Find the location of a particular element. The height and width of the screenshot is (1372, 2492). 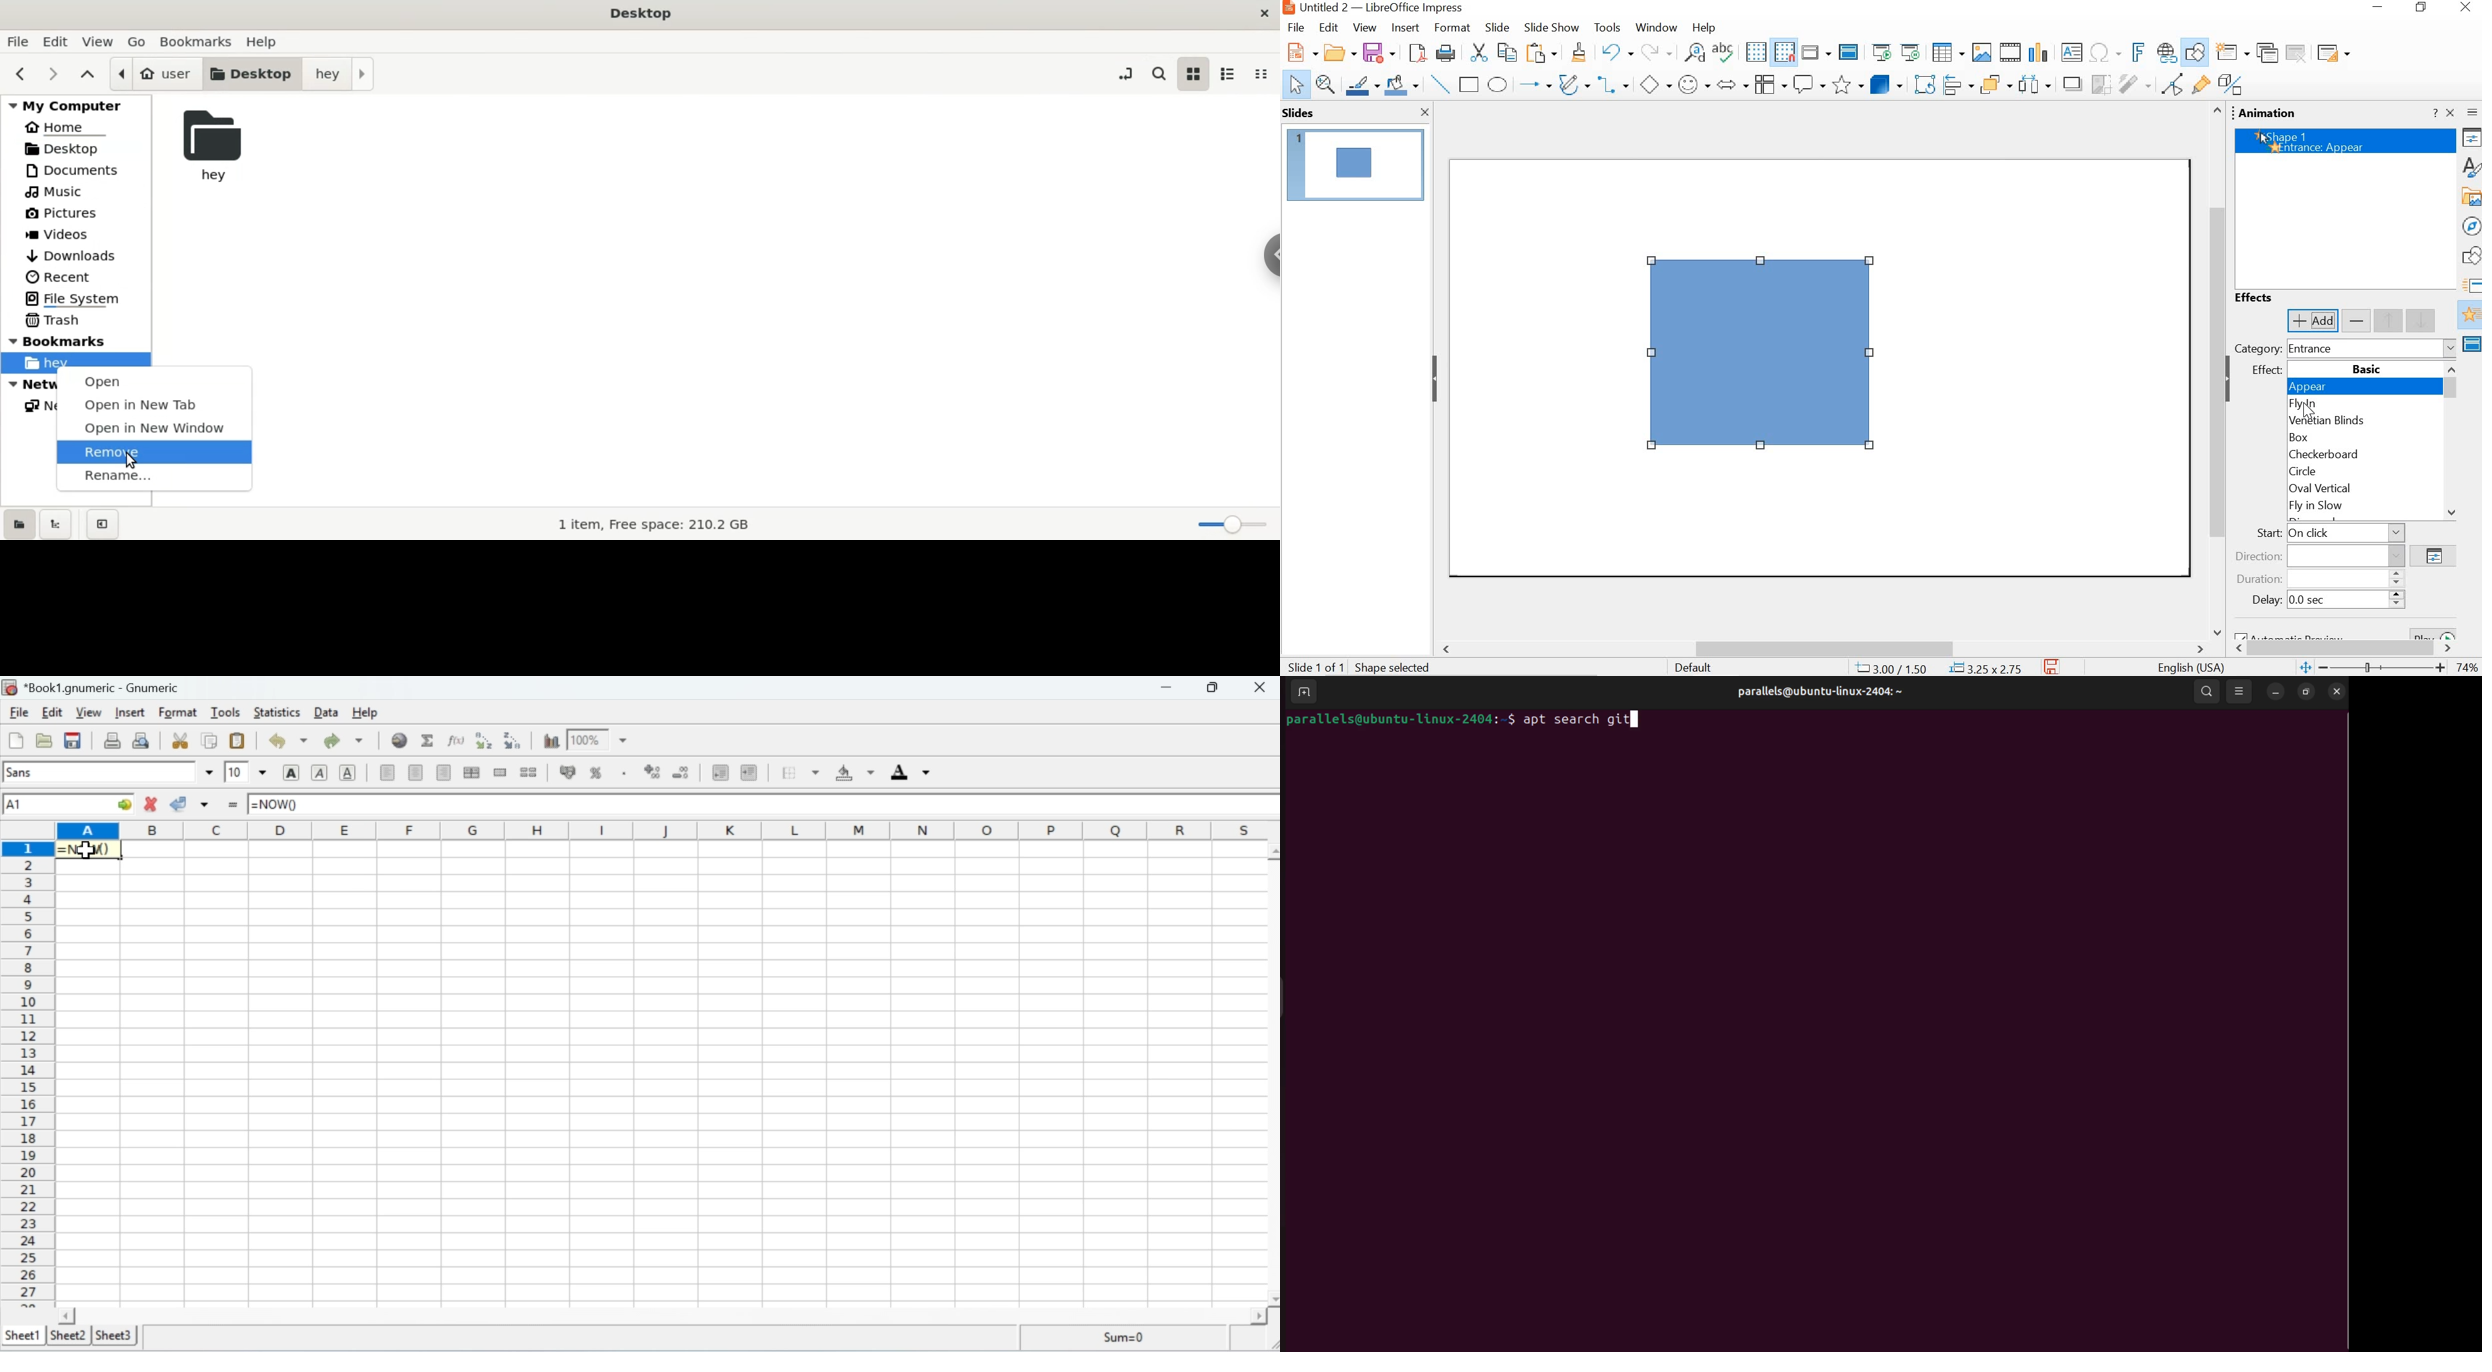

Save the current workbook is located at coordinates (74, 740).